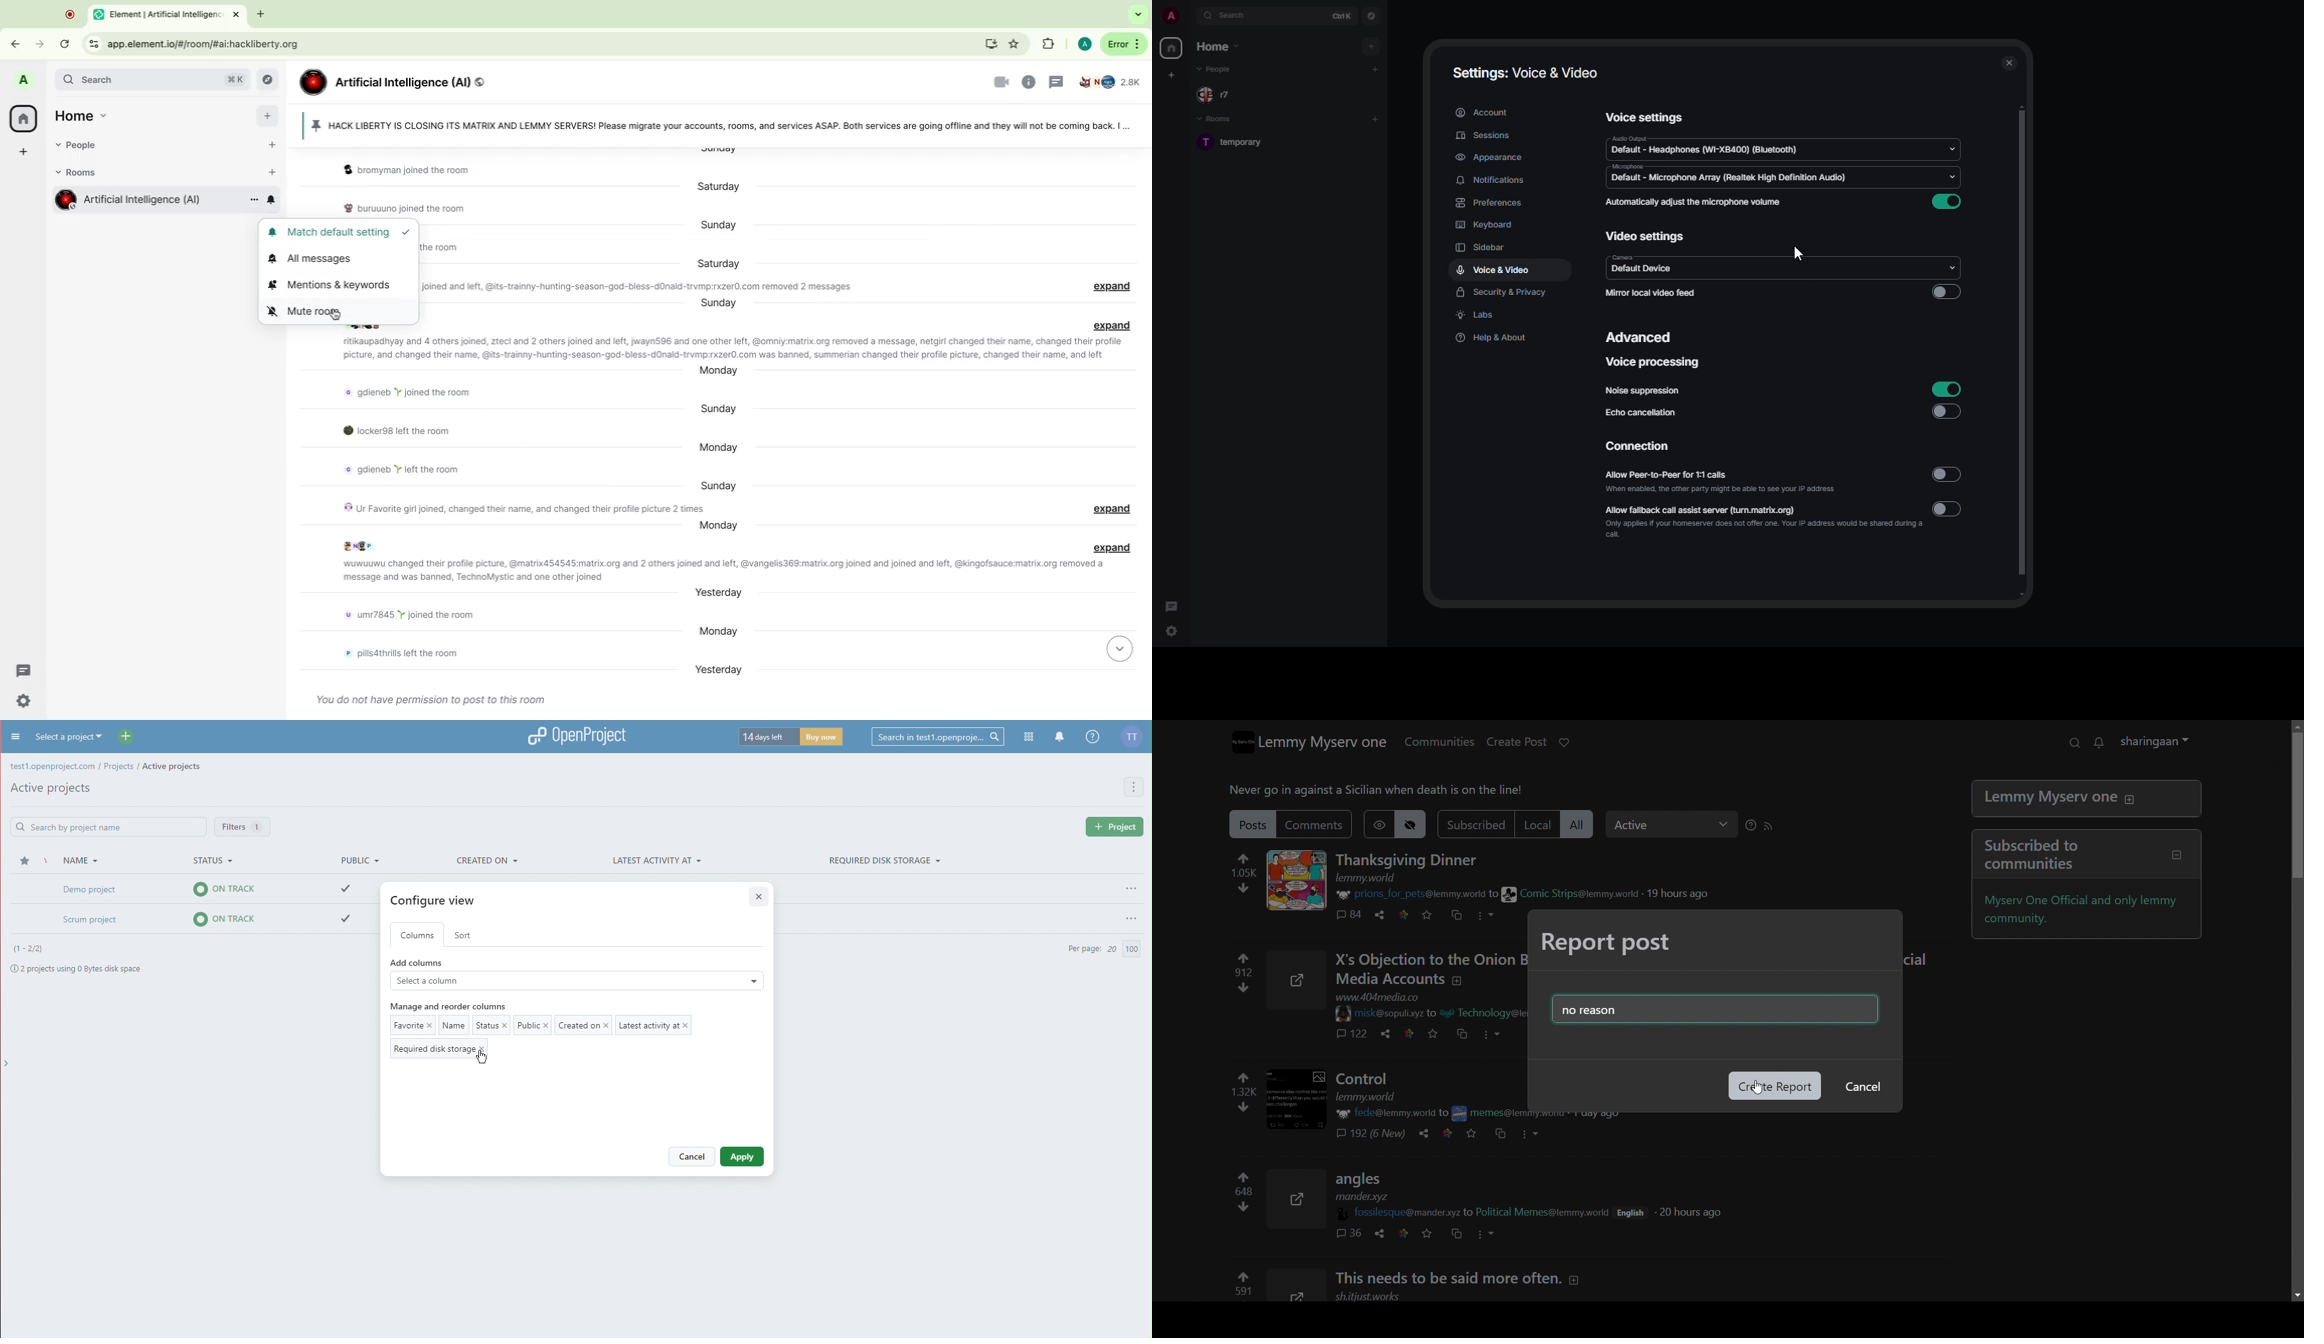 Image resolution: width=2324 pixels, height=1344 pixels. What do you see at coordinates (1946, 292) in the screenshot?
I see `disabled` at bounding box center [1946, 292].